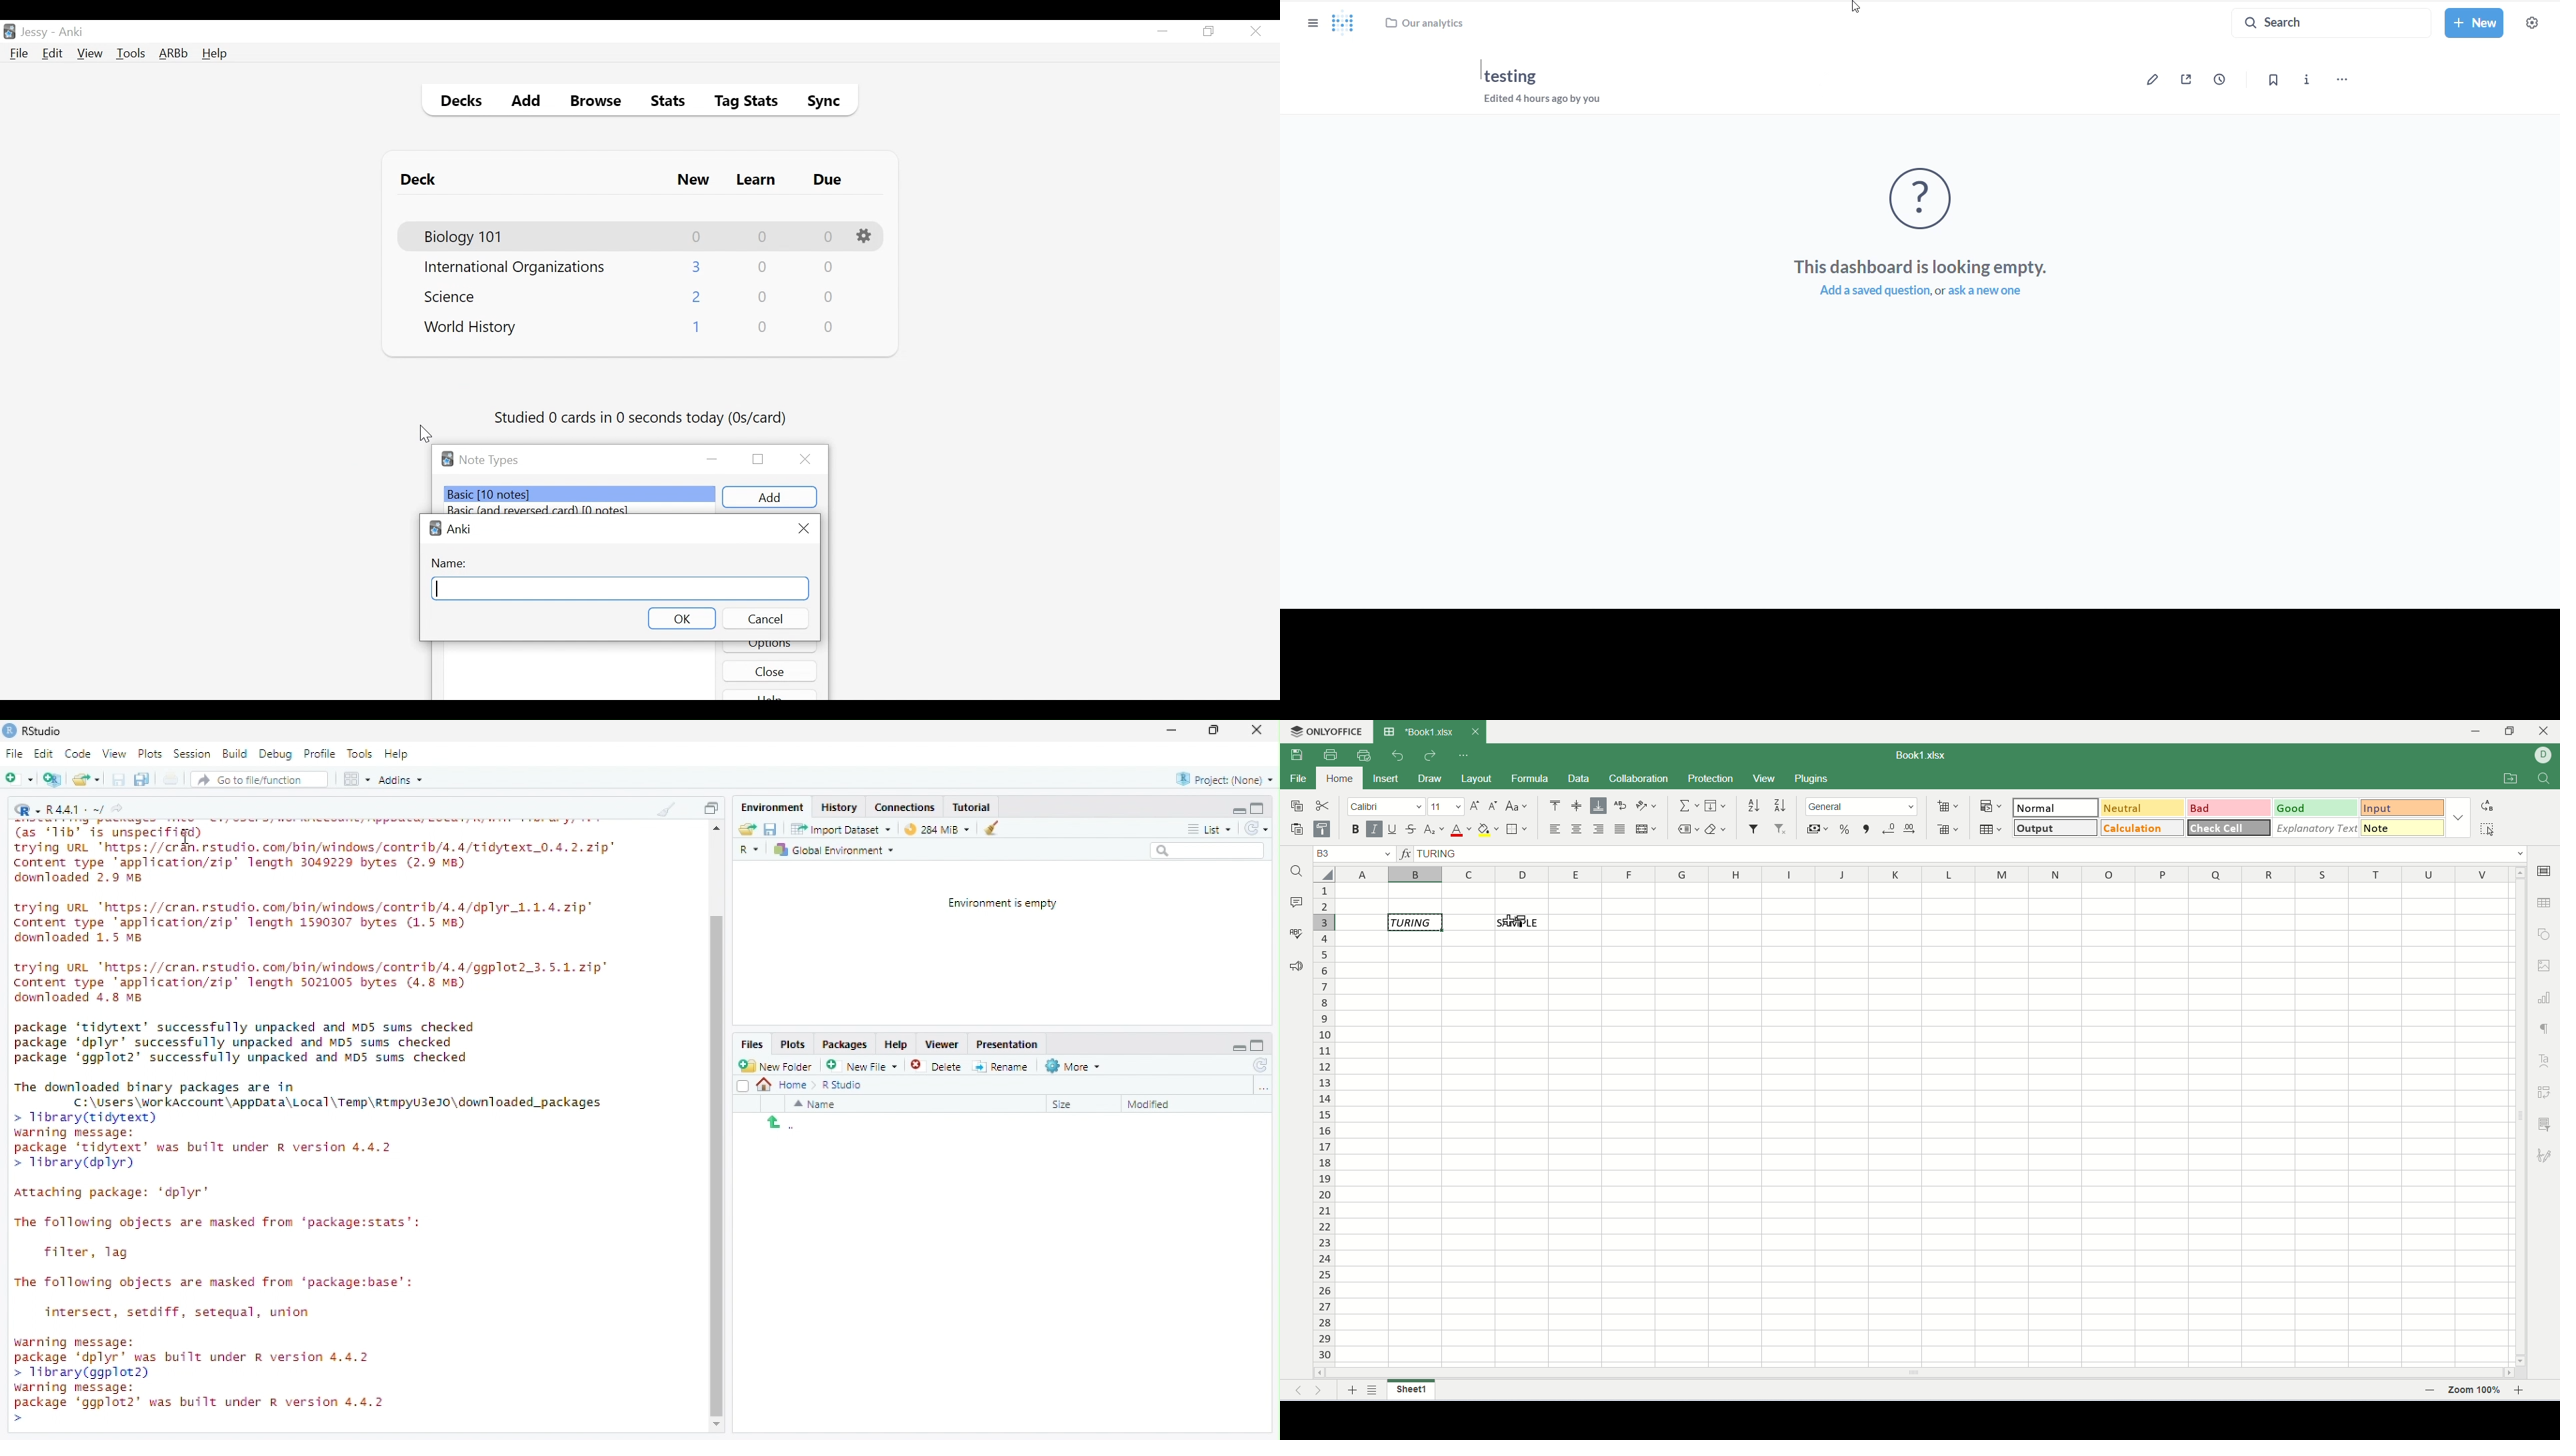 The height and width of the screenshot is (1456, 2576). Describe the element at coordinates (1645, 829) in the screenshot. I see `merge and center` at that location.